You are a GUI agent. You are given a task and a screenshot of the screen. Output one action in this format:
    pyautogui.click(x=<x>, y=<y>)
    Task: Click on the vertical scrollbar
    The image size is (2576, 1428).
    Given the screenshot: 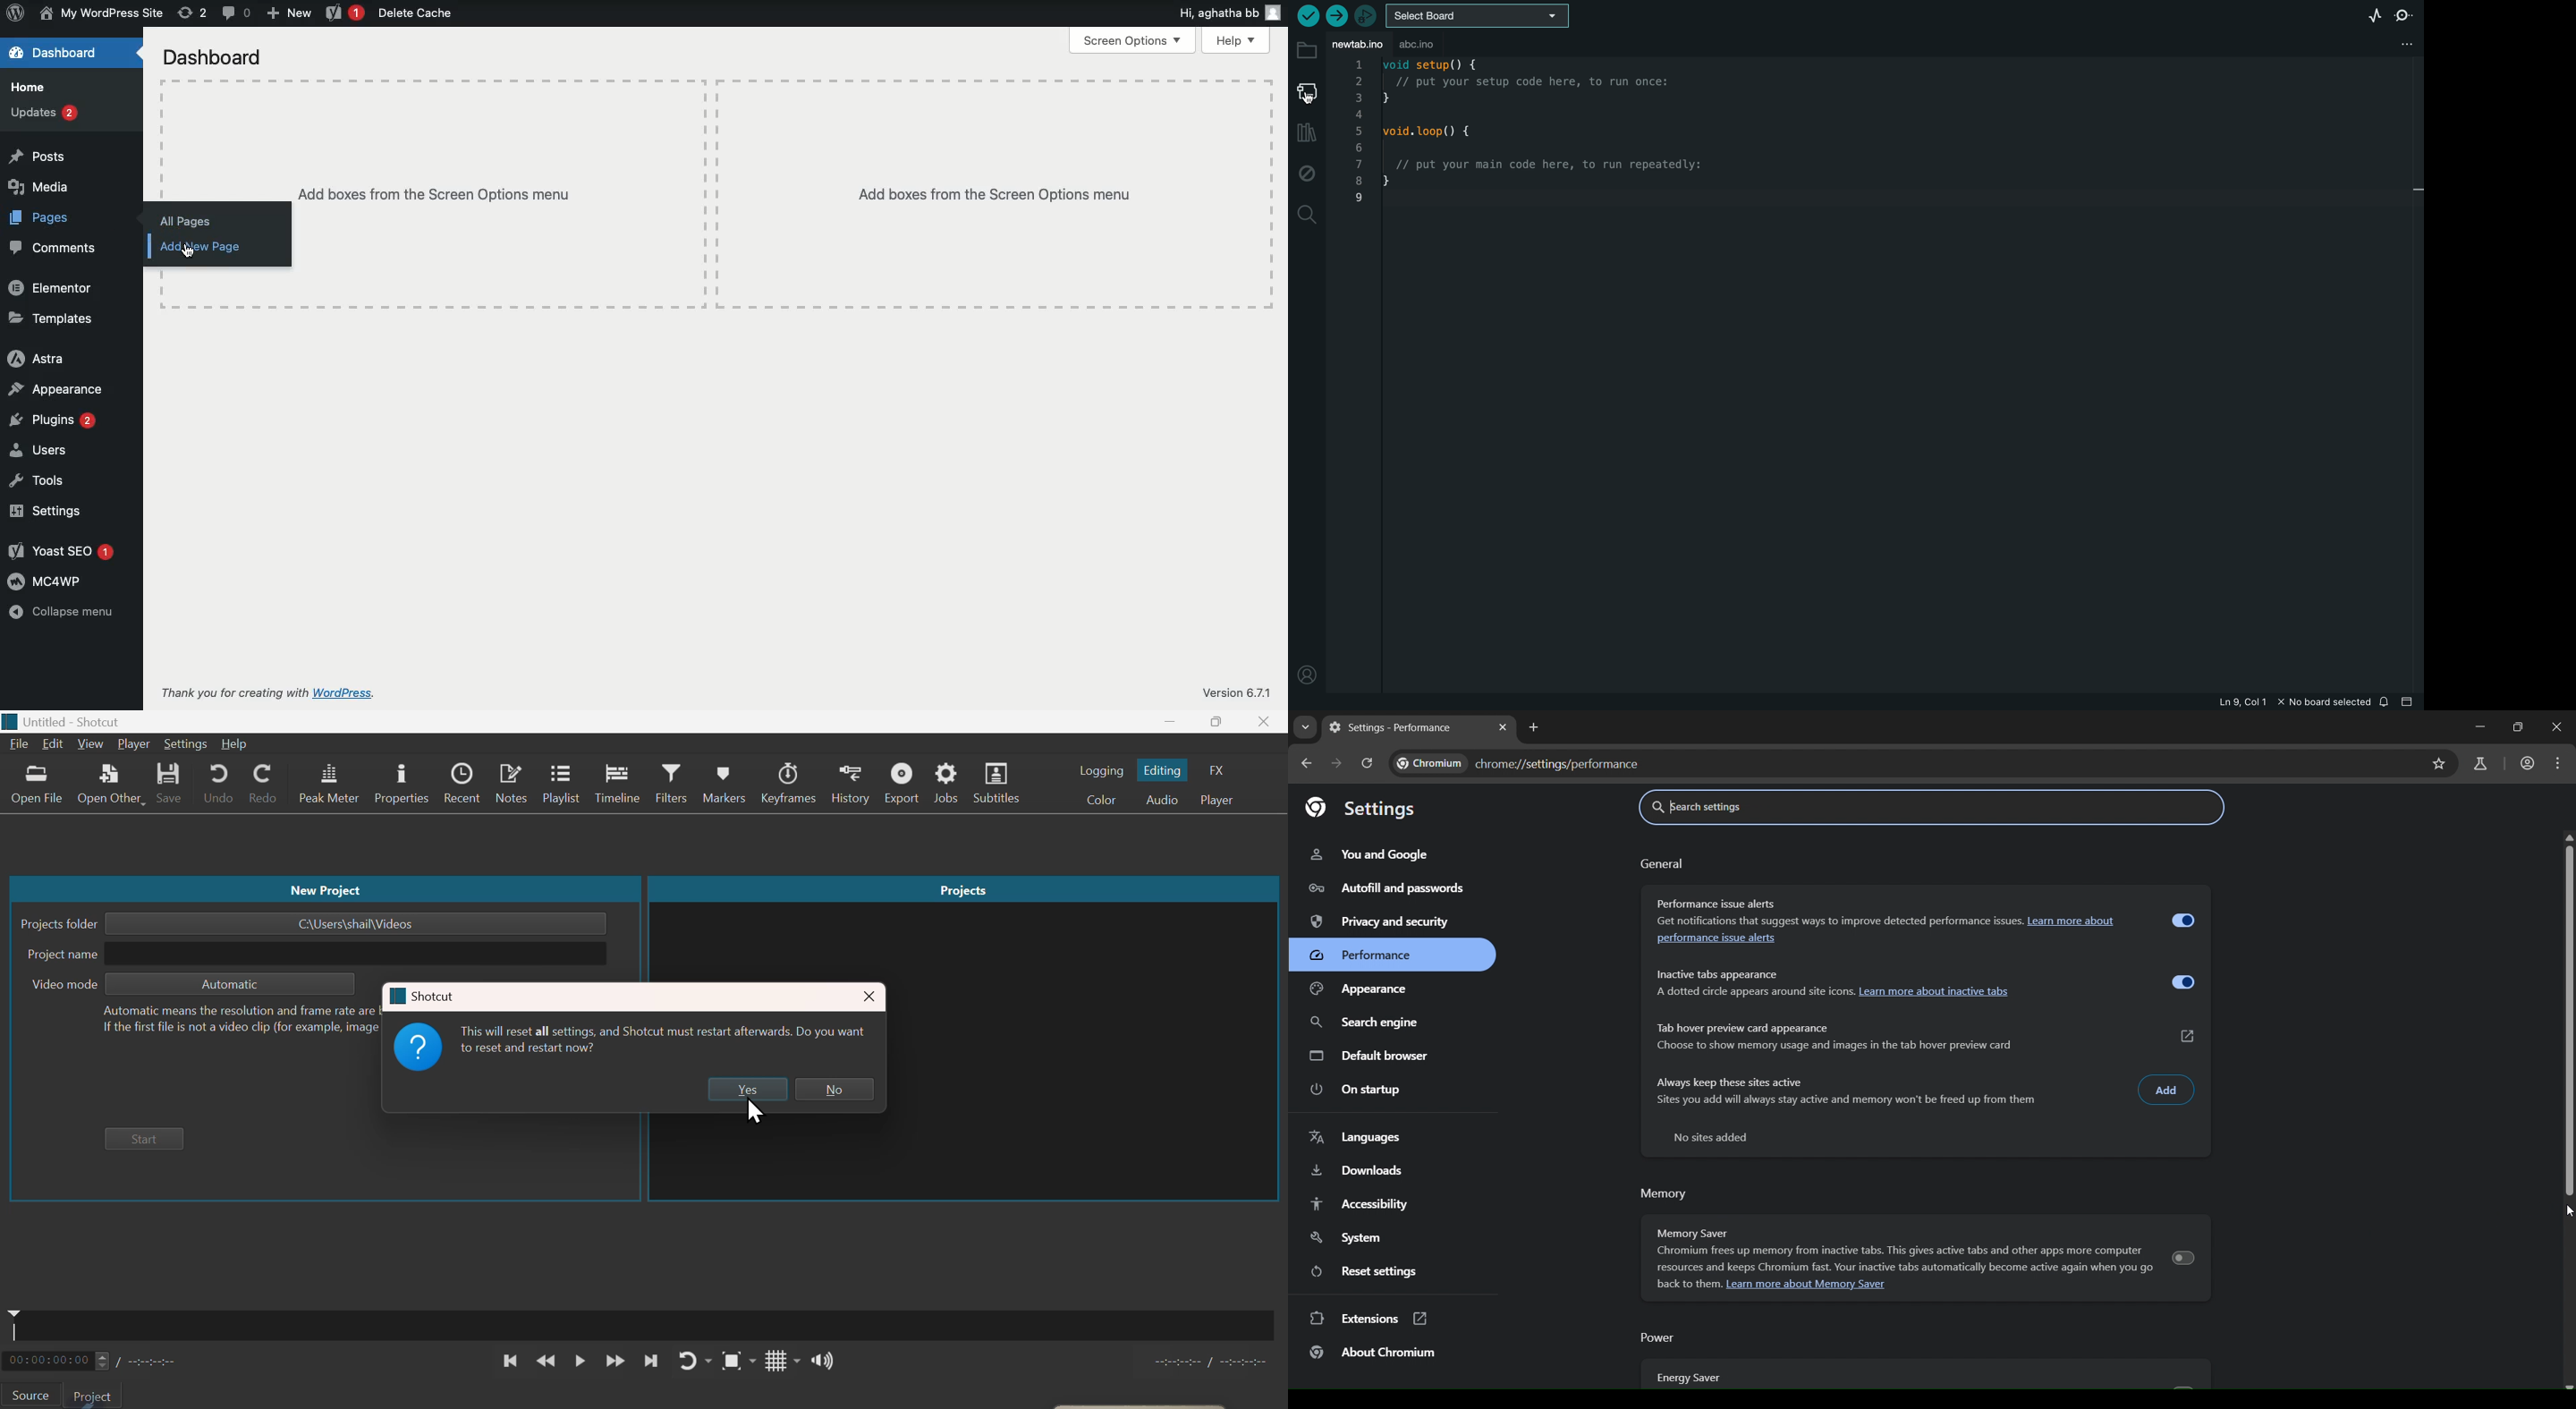 What is the action you would take?
    pyautogui.click(x=2568, y=1085)
    